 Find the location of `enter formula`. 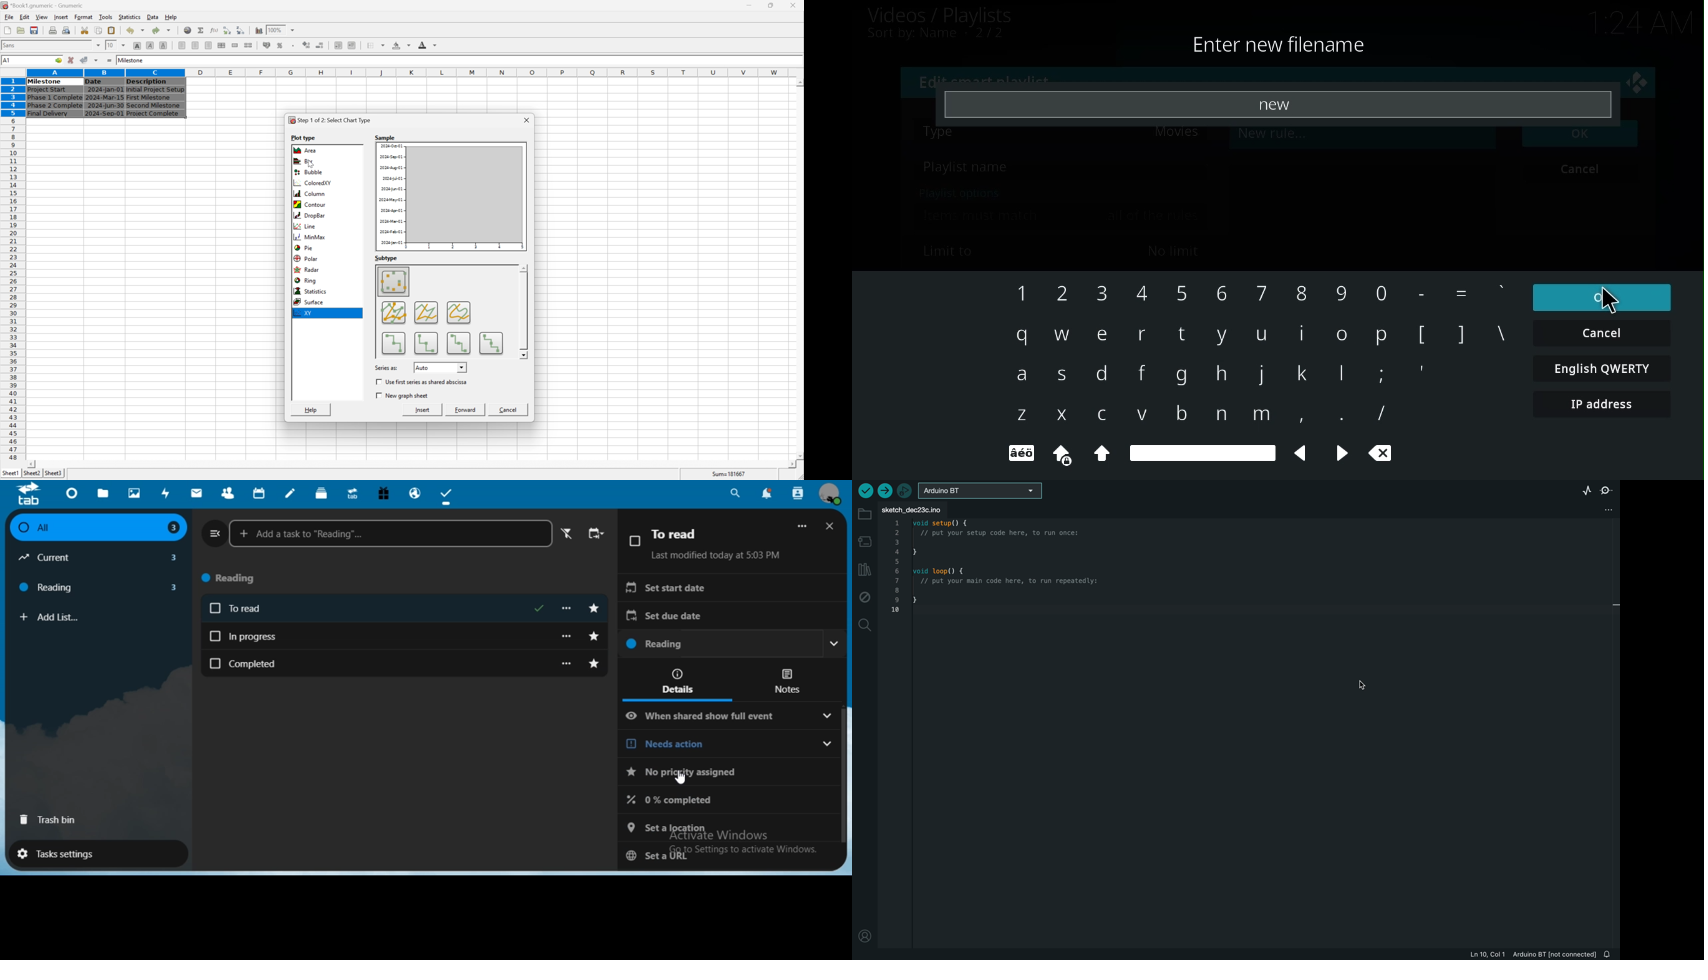

enter formula is located at coordinates (109, 60).